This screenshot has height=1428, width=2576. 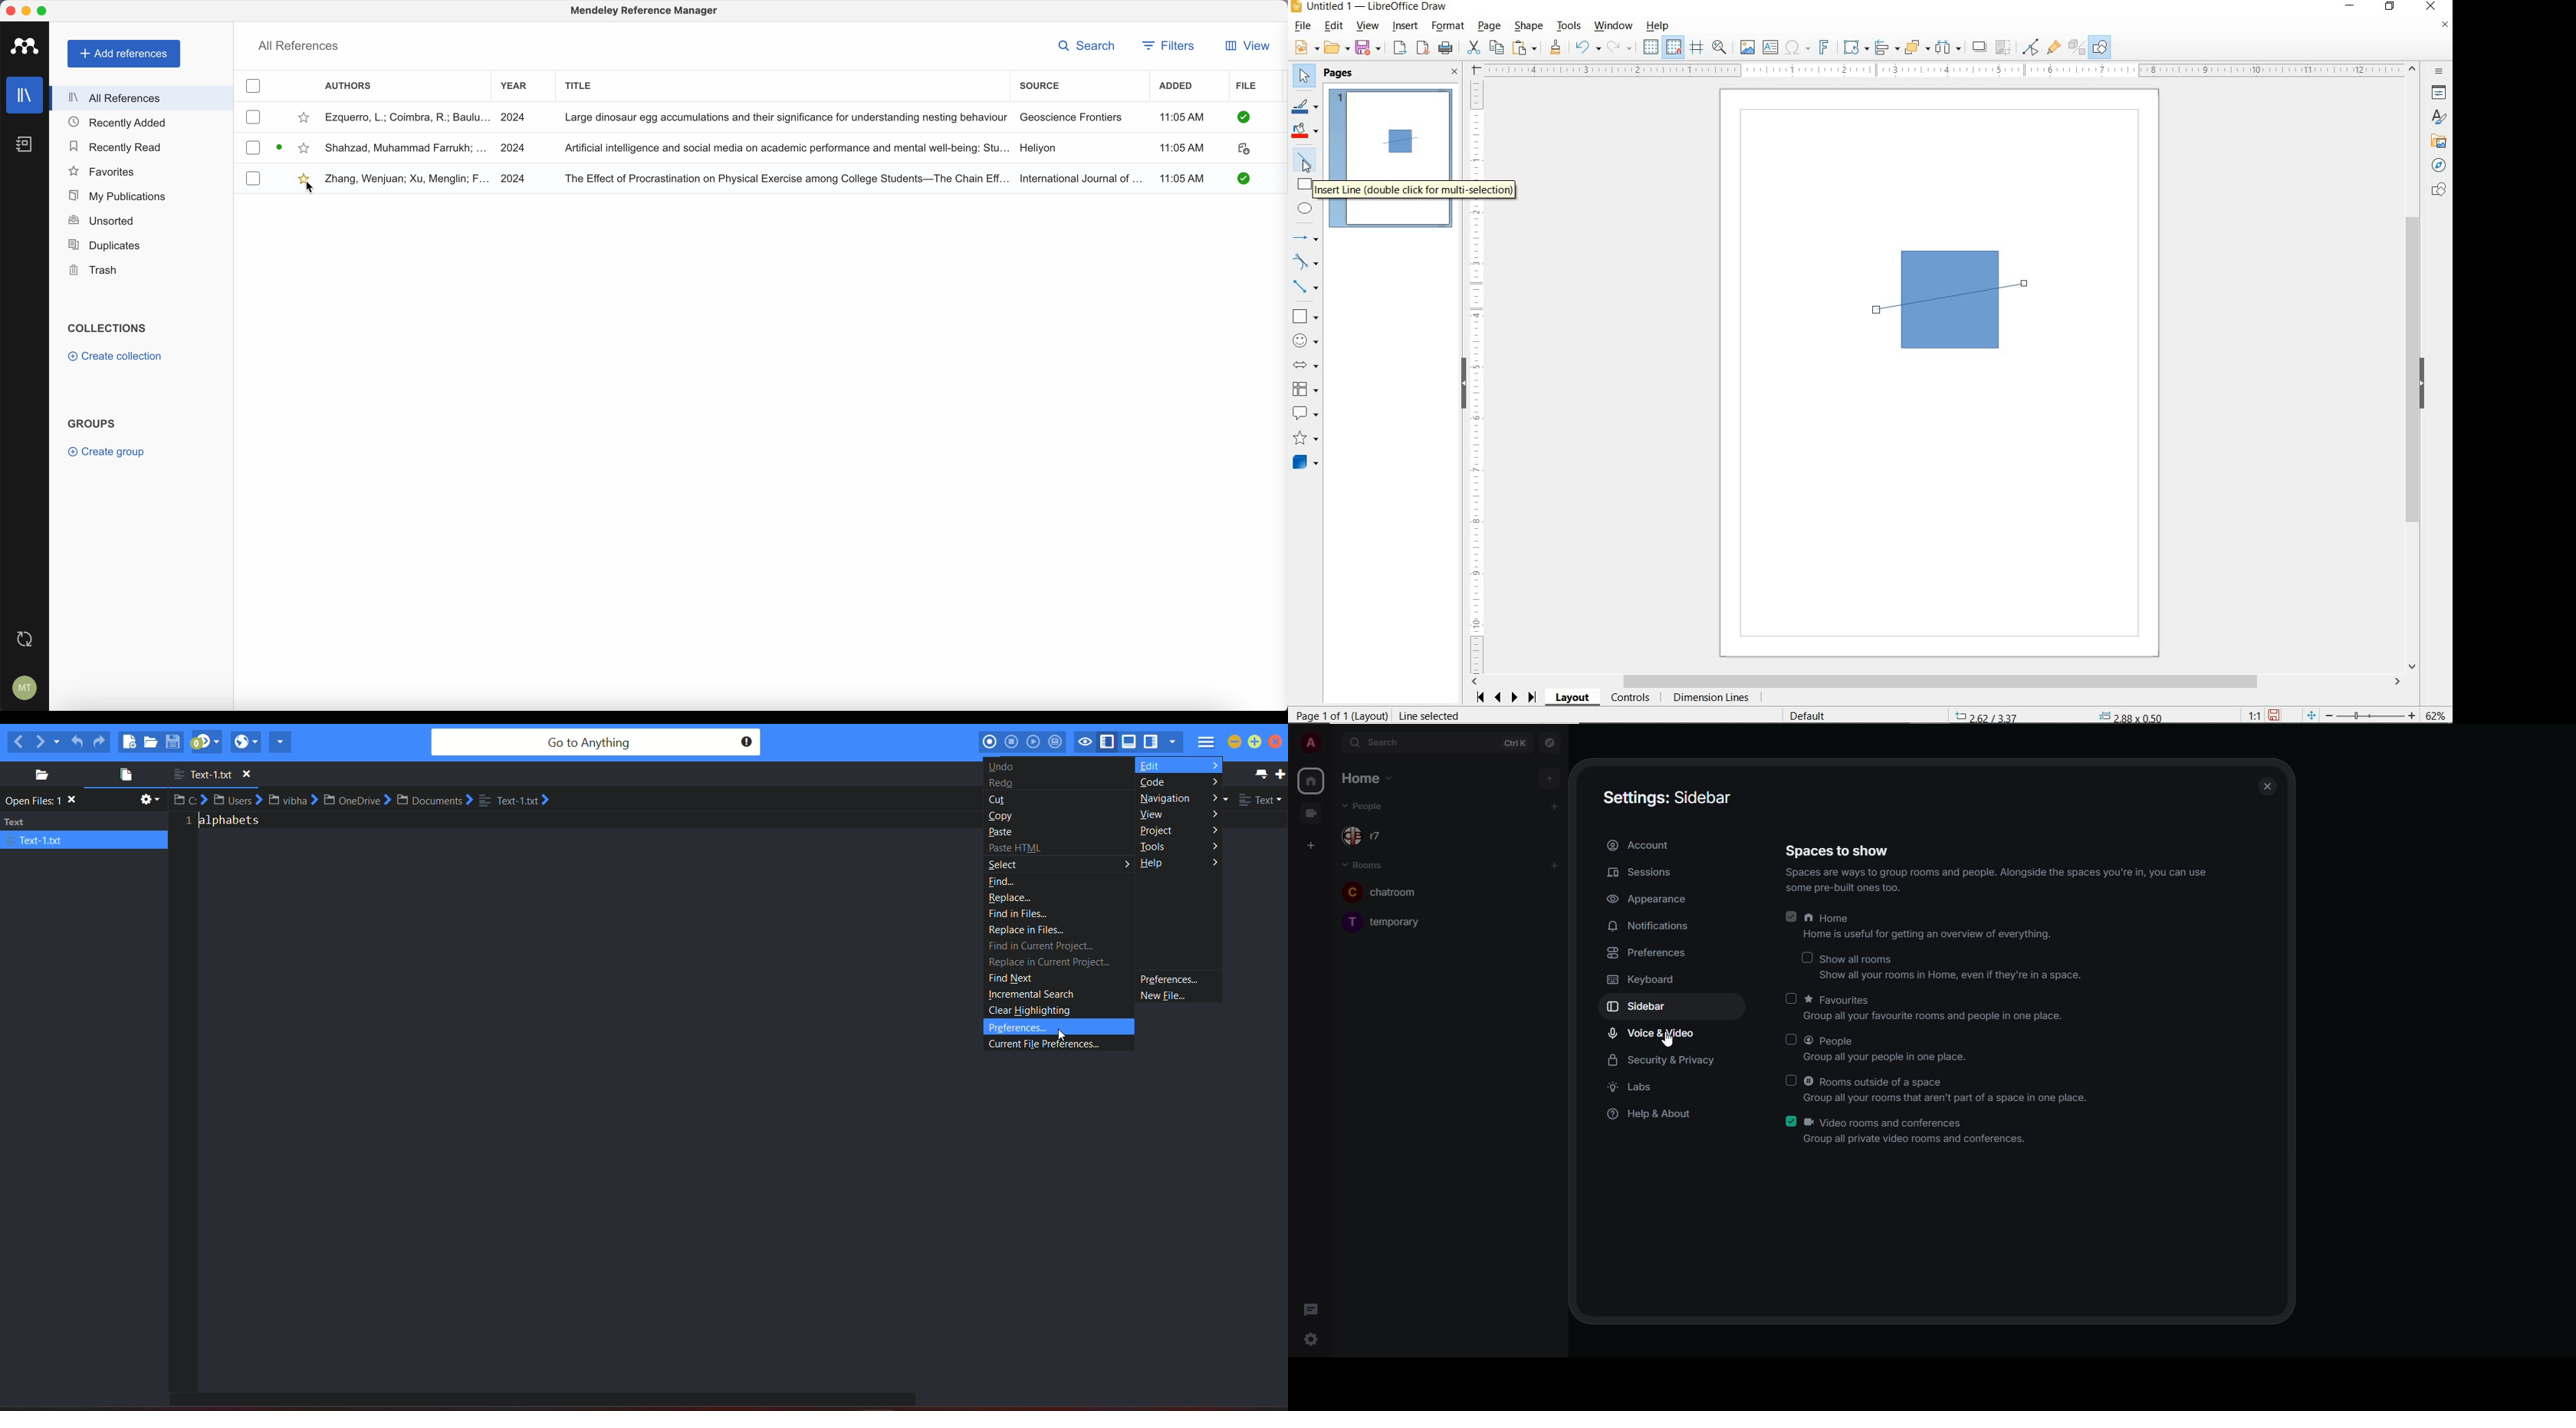 What do you see at coordinates (2422, 384) in the screenshot?
I see `HIDE` at bounding box center [2422, 384].